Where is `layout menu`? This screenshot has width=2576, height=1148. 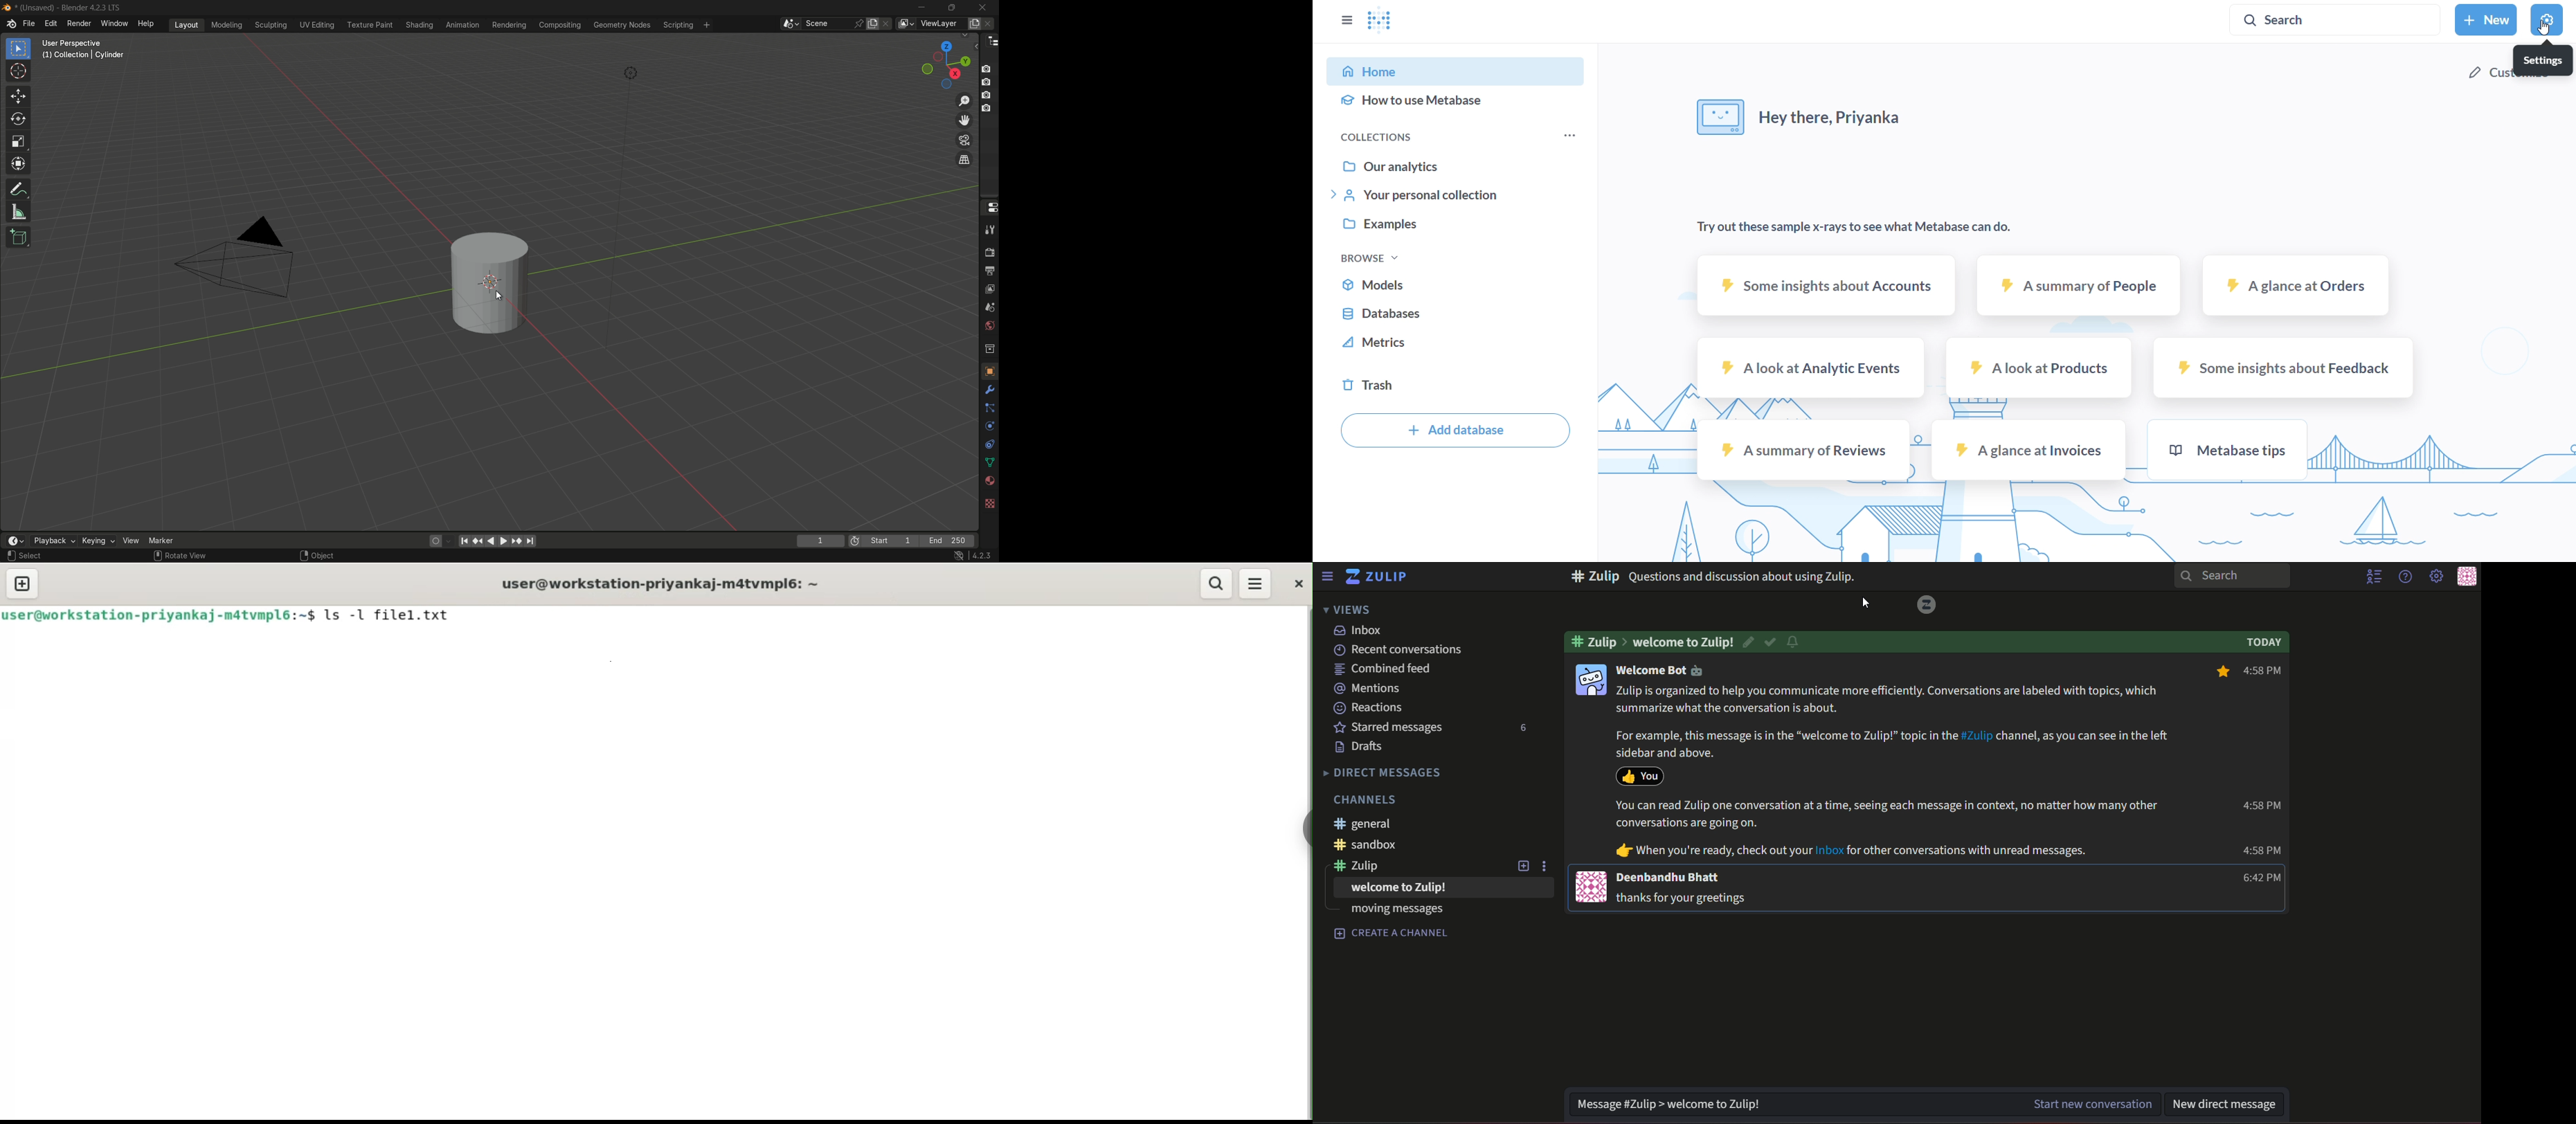 layout menu is located at coordinates (187, 24).